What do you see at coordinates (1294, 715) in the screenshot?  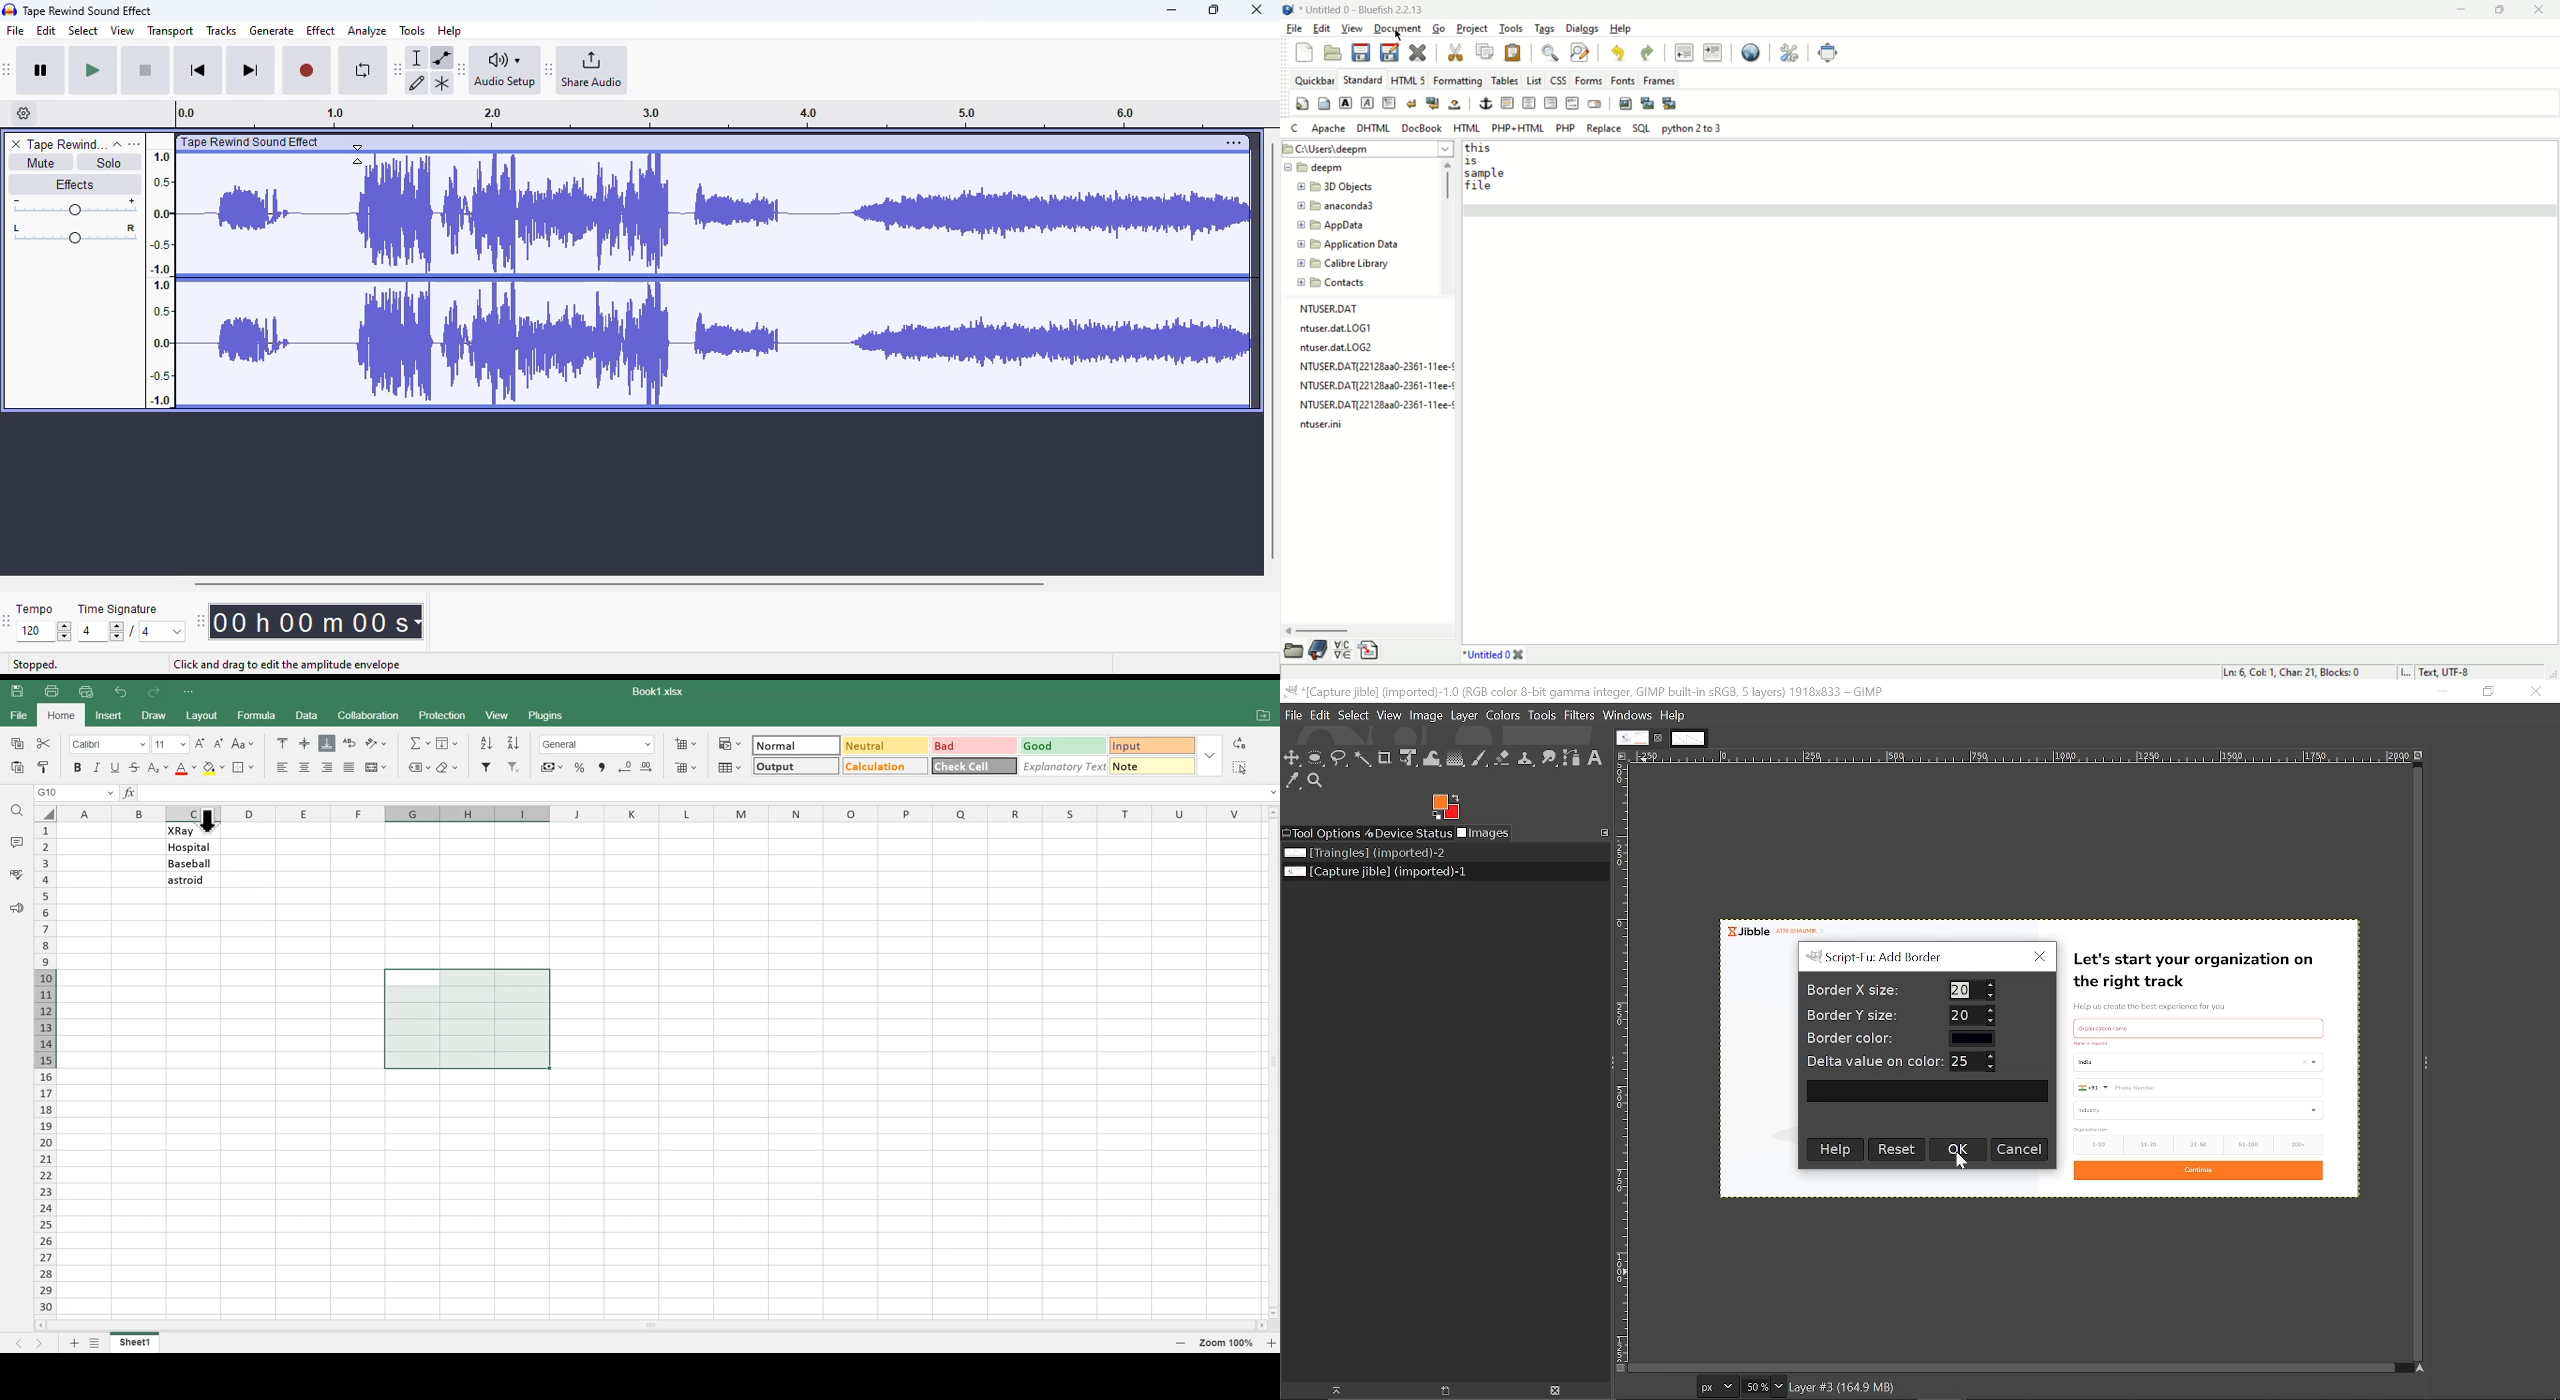 I see `File` at bounding box center [1294, 715].